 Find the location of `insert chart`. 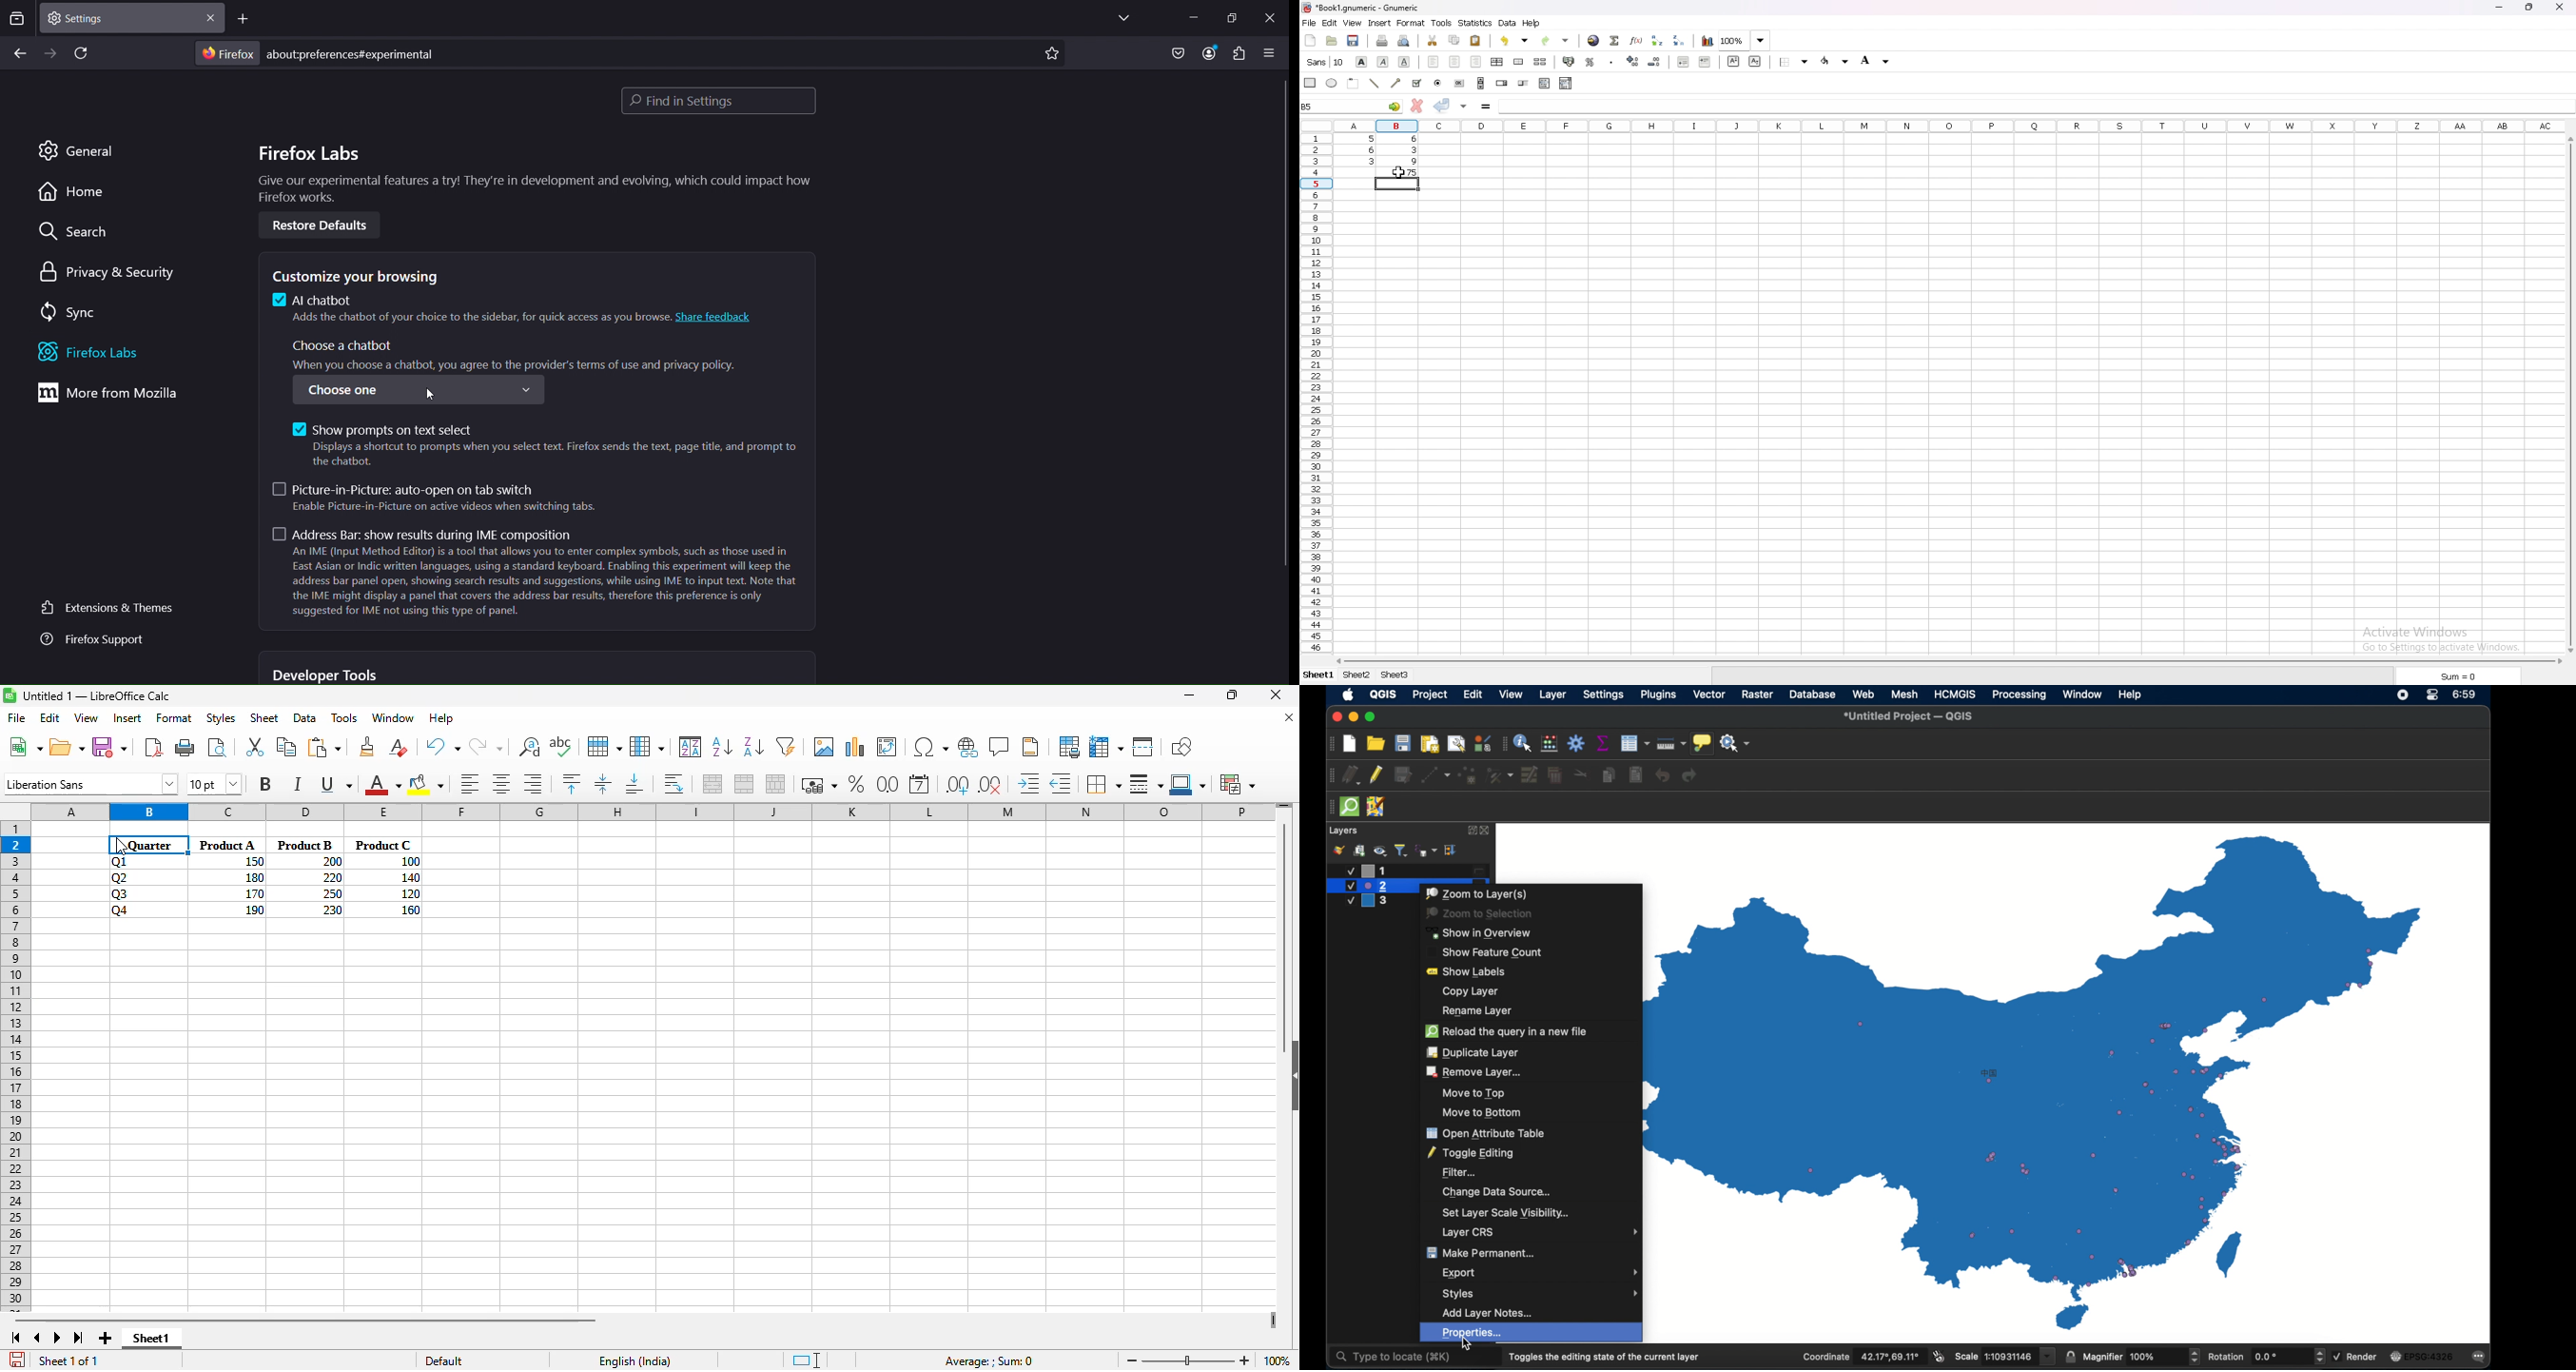

insert chart is located at coordinates (855, 746).